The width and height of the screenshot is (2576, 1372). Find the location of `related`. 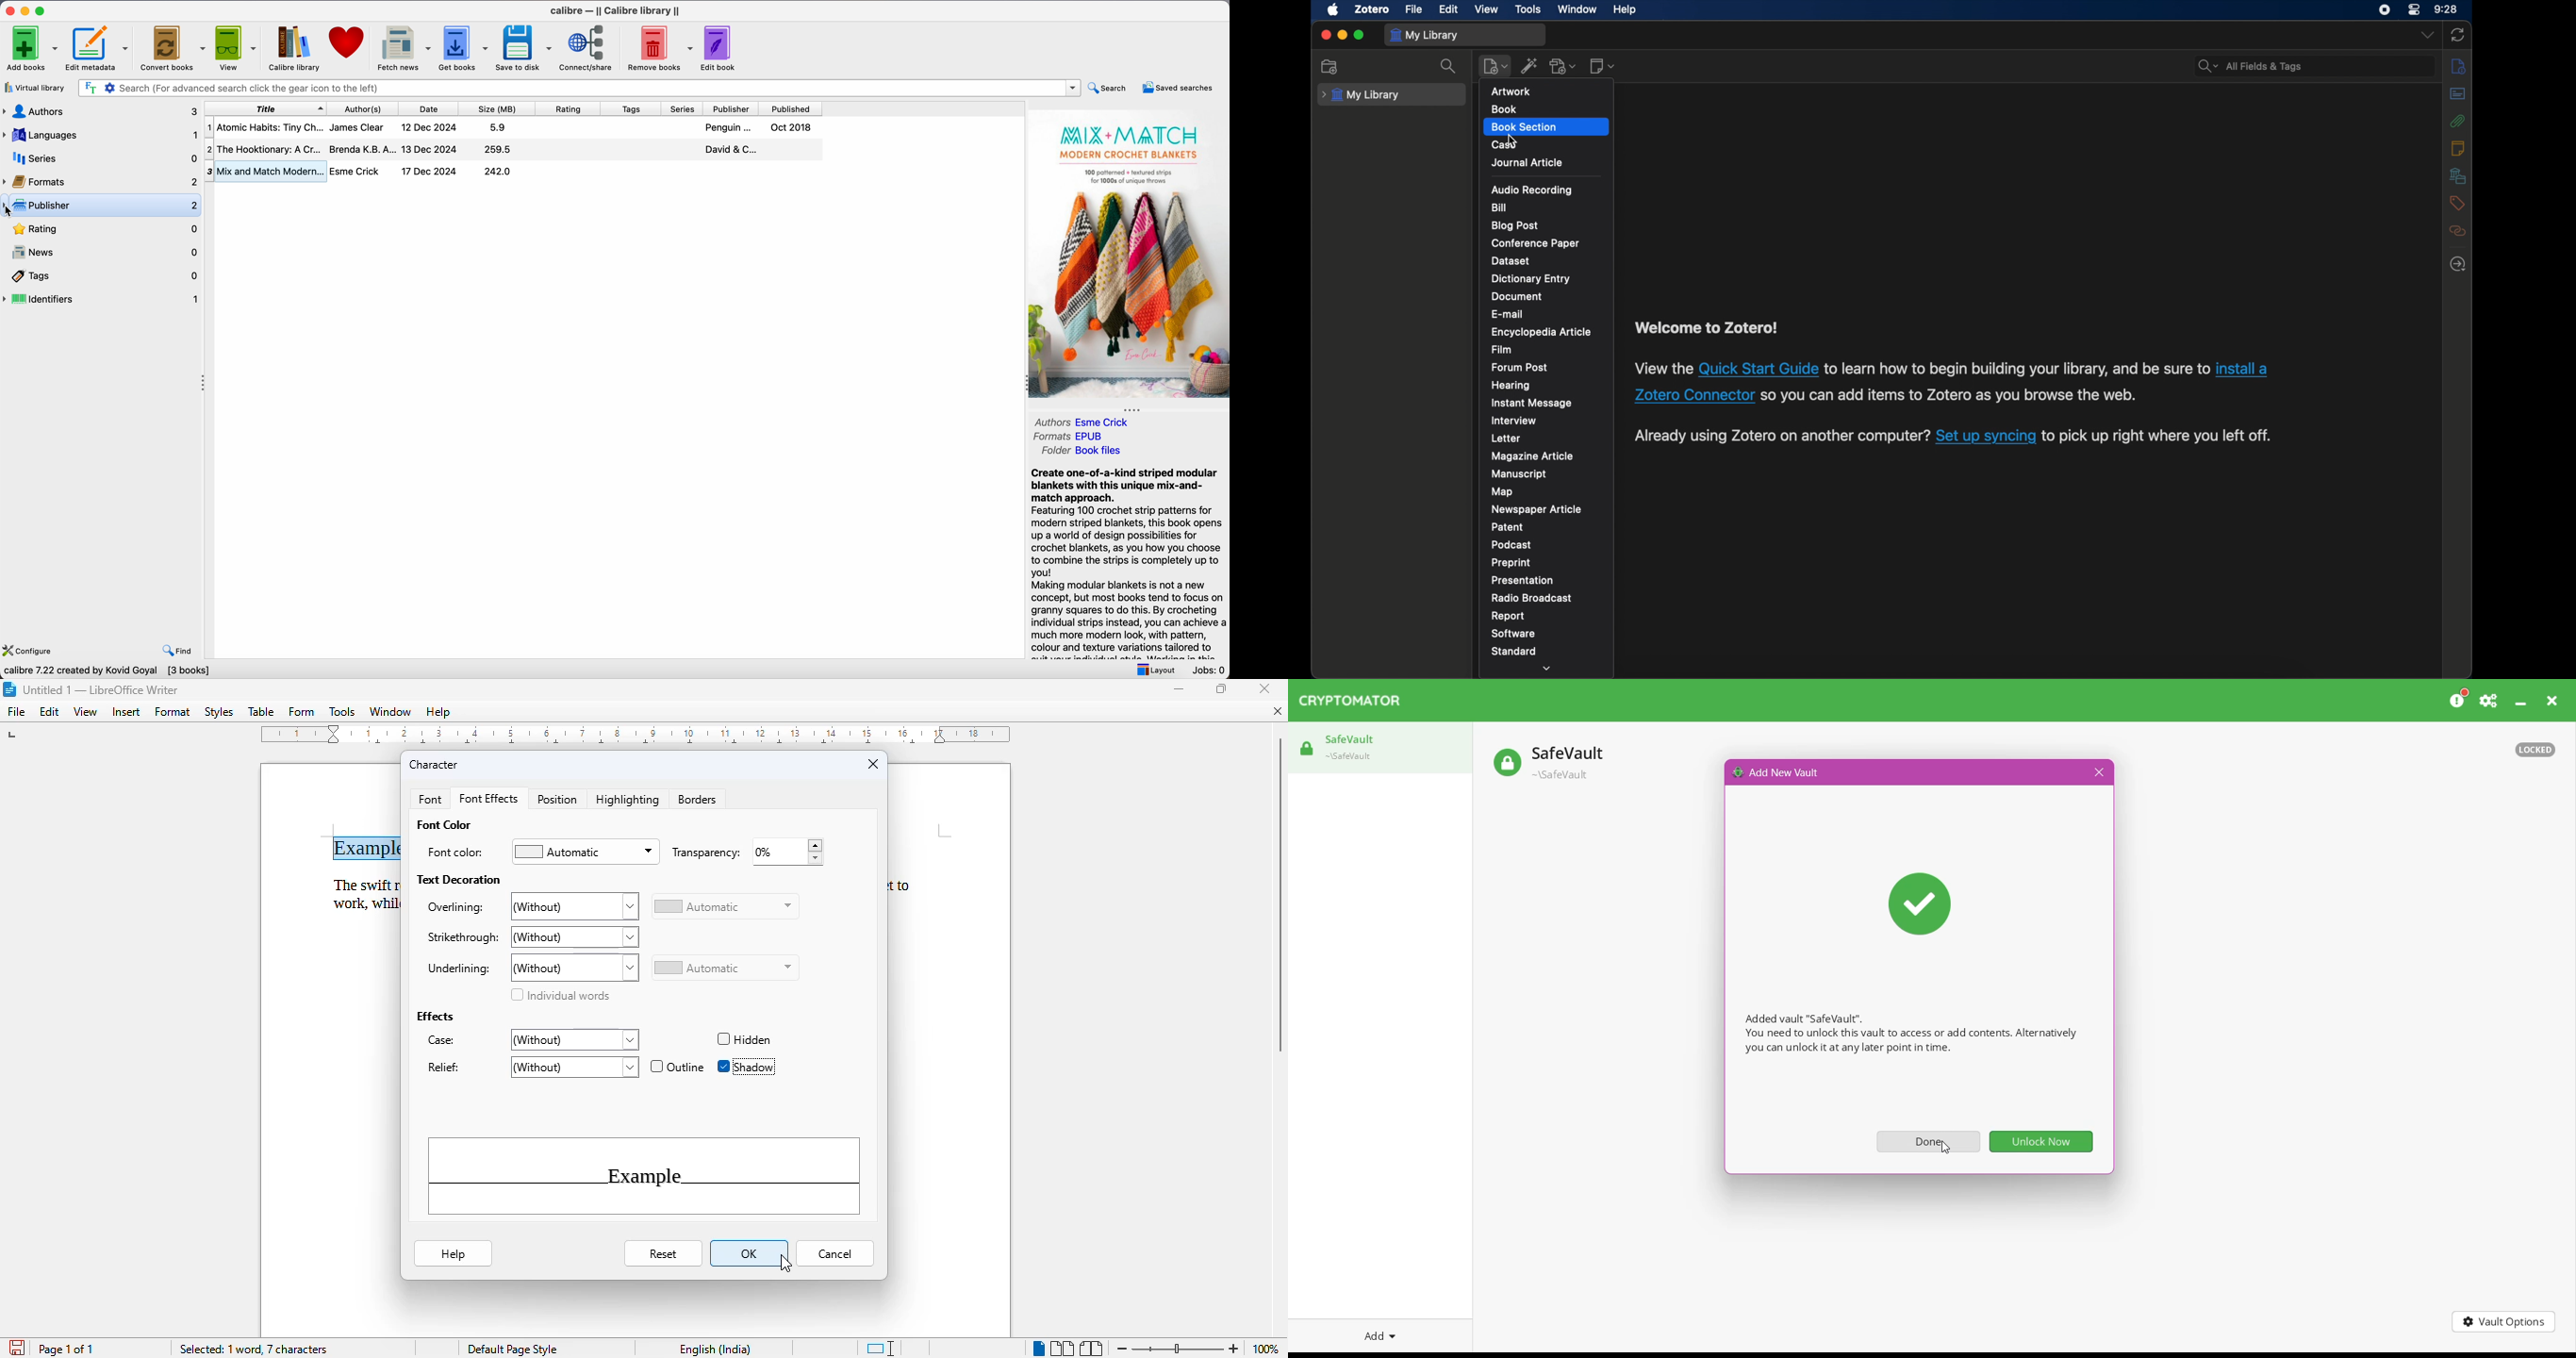

related is located at coordinates (2457, 231).